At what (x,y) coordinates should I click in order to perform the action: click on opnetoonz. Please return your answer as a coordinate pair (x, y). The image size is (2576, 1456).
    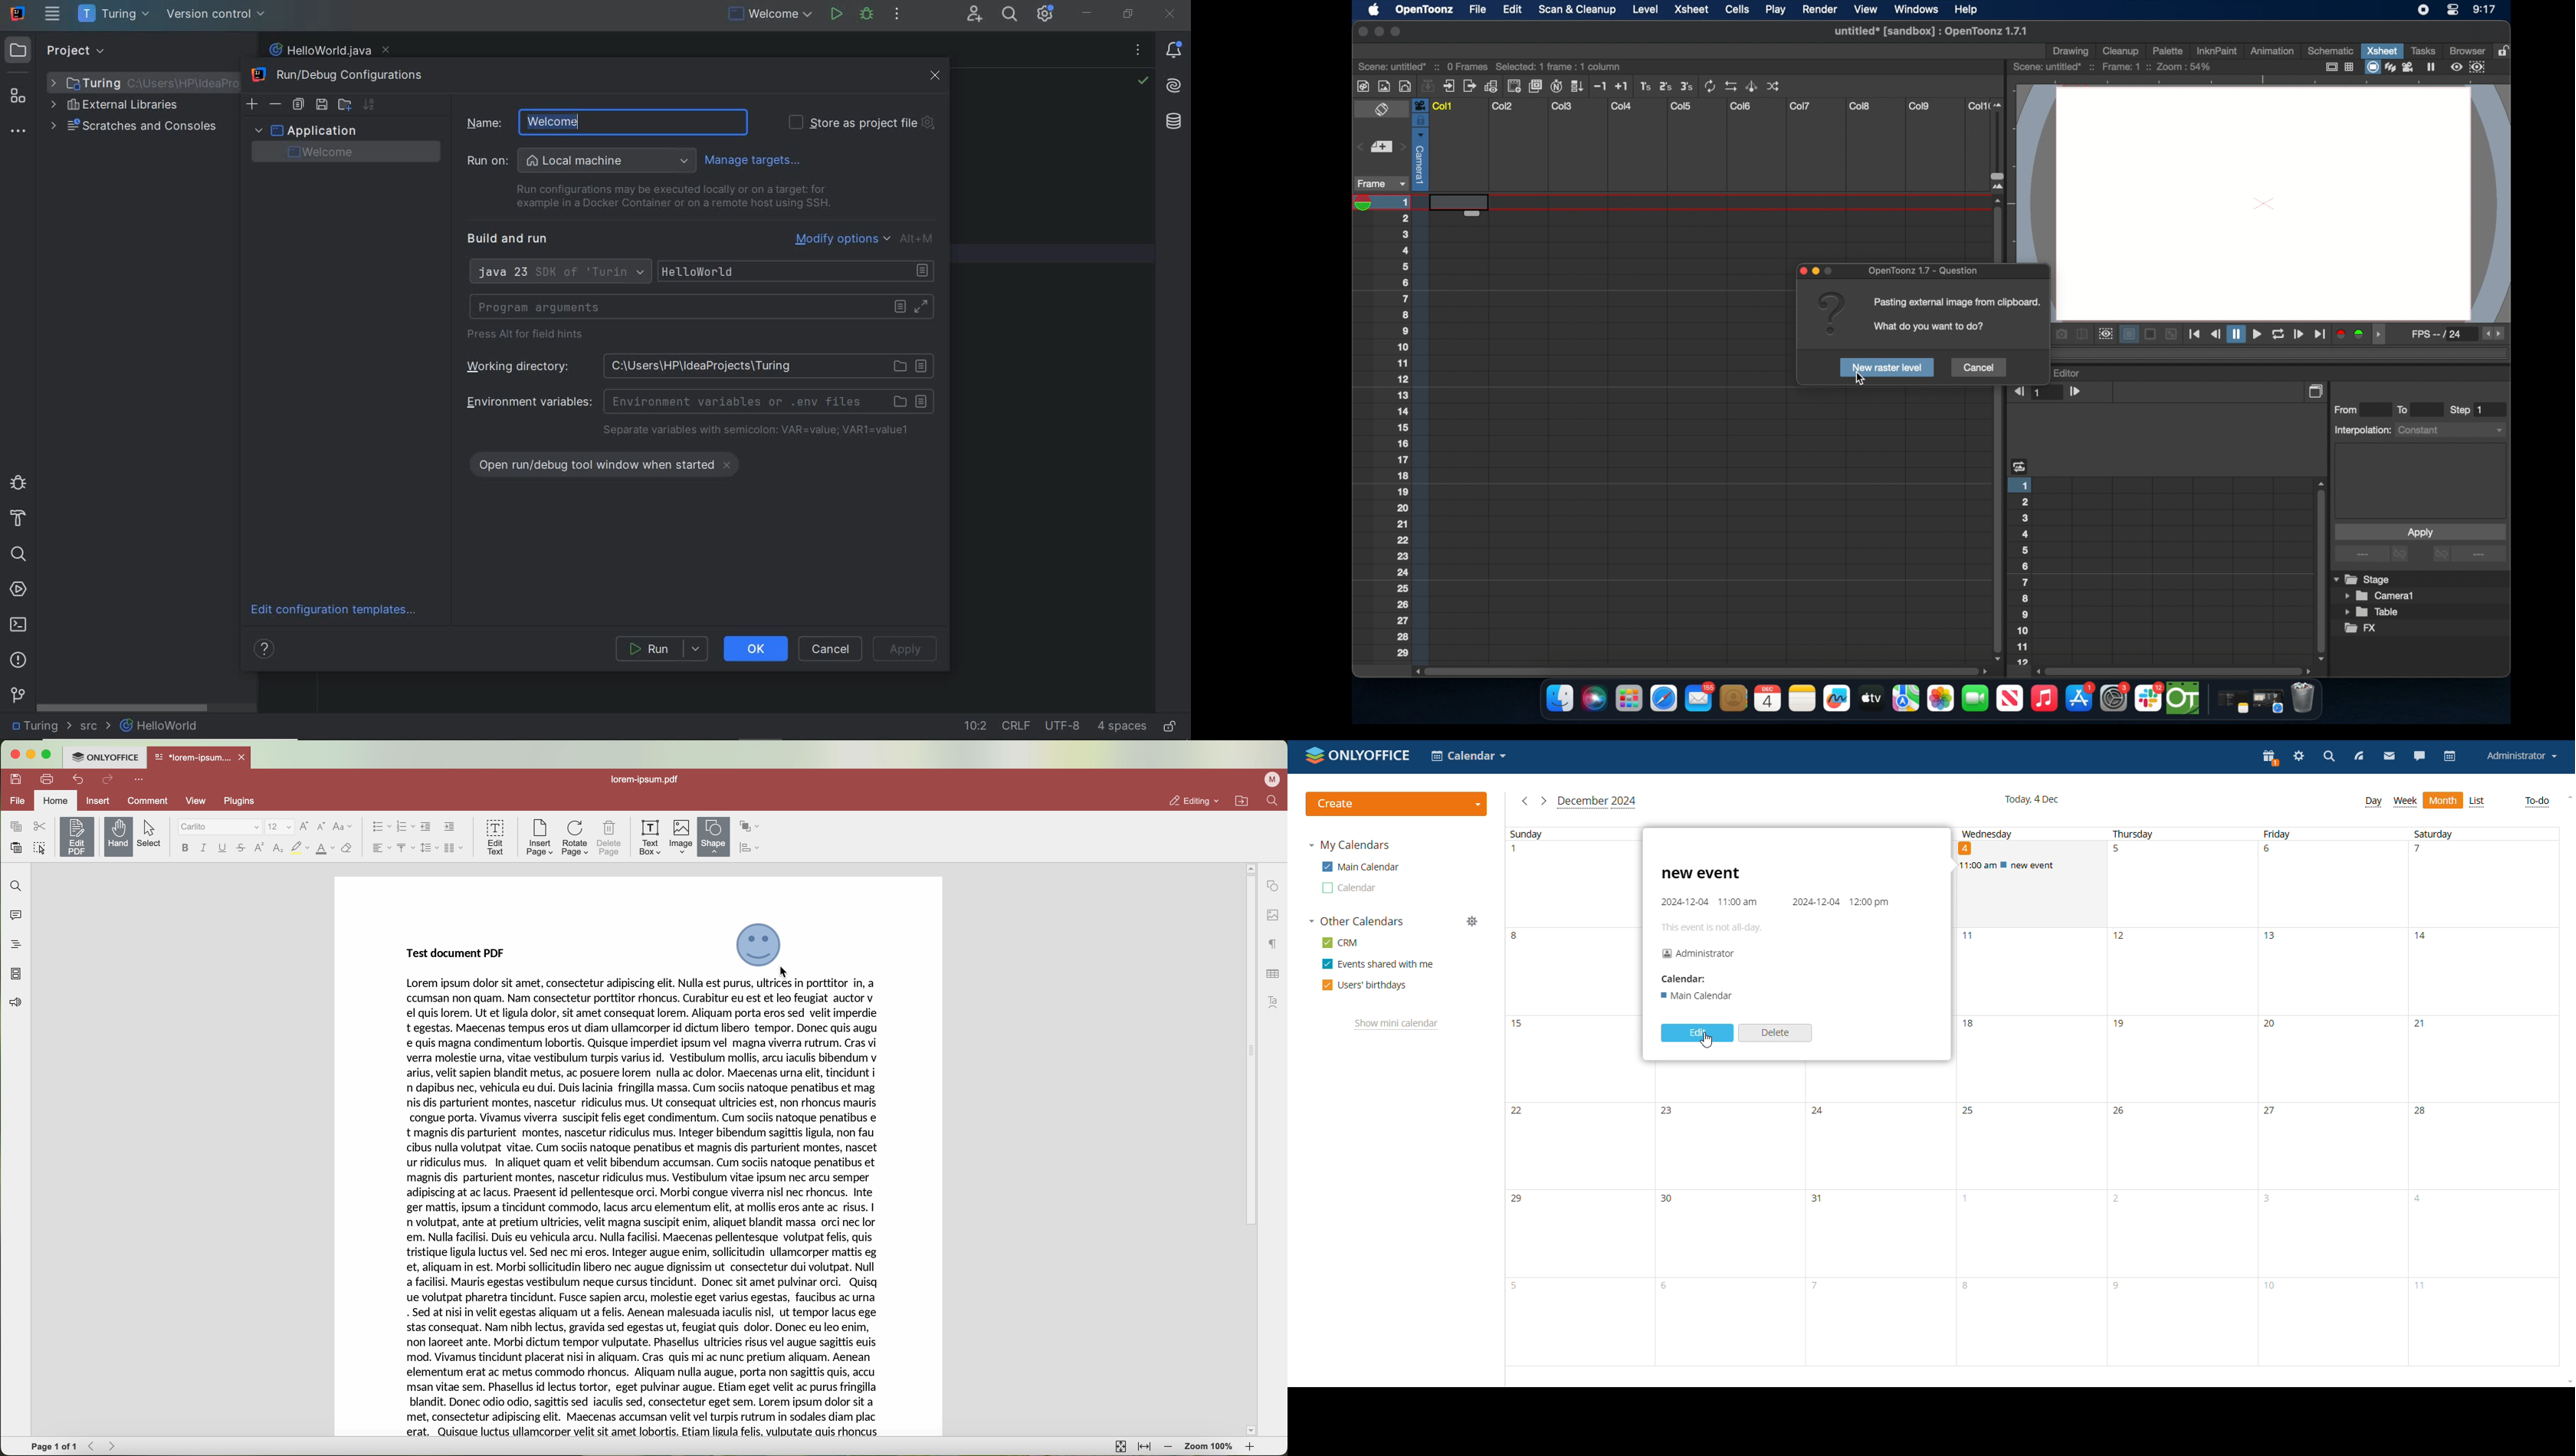
    Looking at the image, I should click on (1423, 9).